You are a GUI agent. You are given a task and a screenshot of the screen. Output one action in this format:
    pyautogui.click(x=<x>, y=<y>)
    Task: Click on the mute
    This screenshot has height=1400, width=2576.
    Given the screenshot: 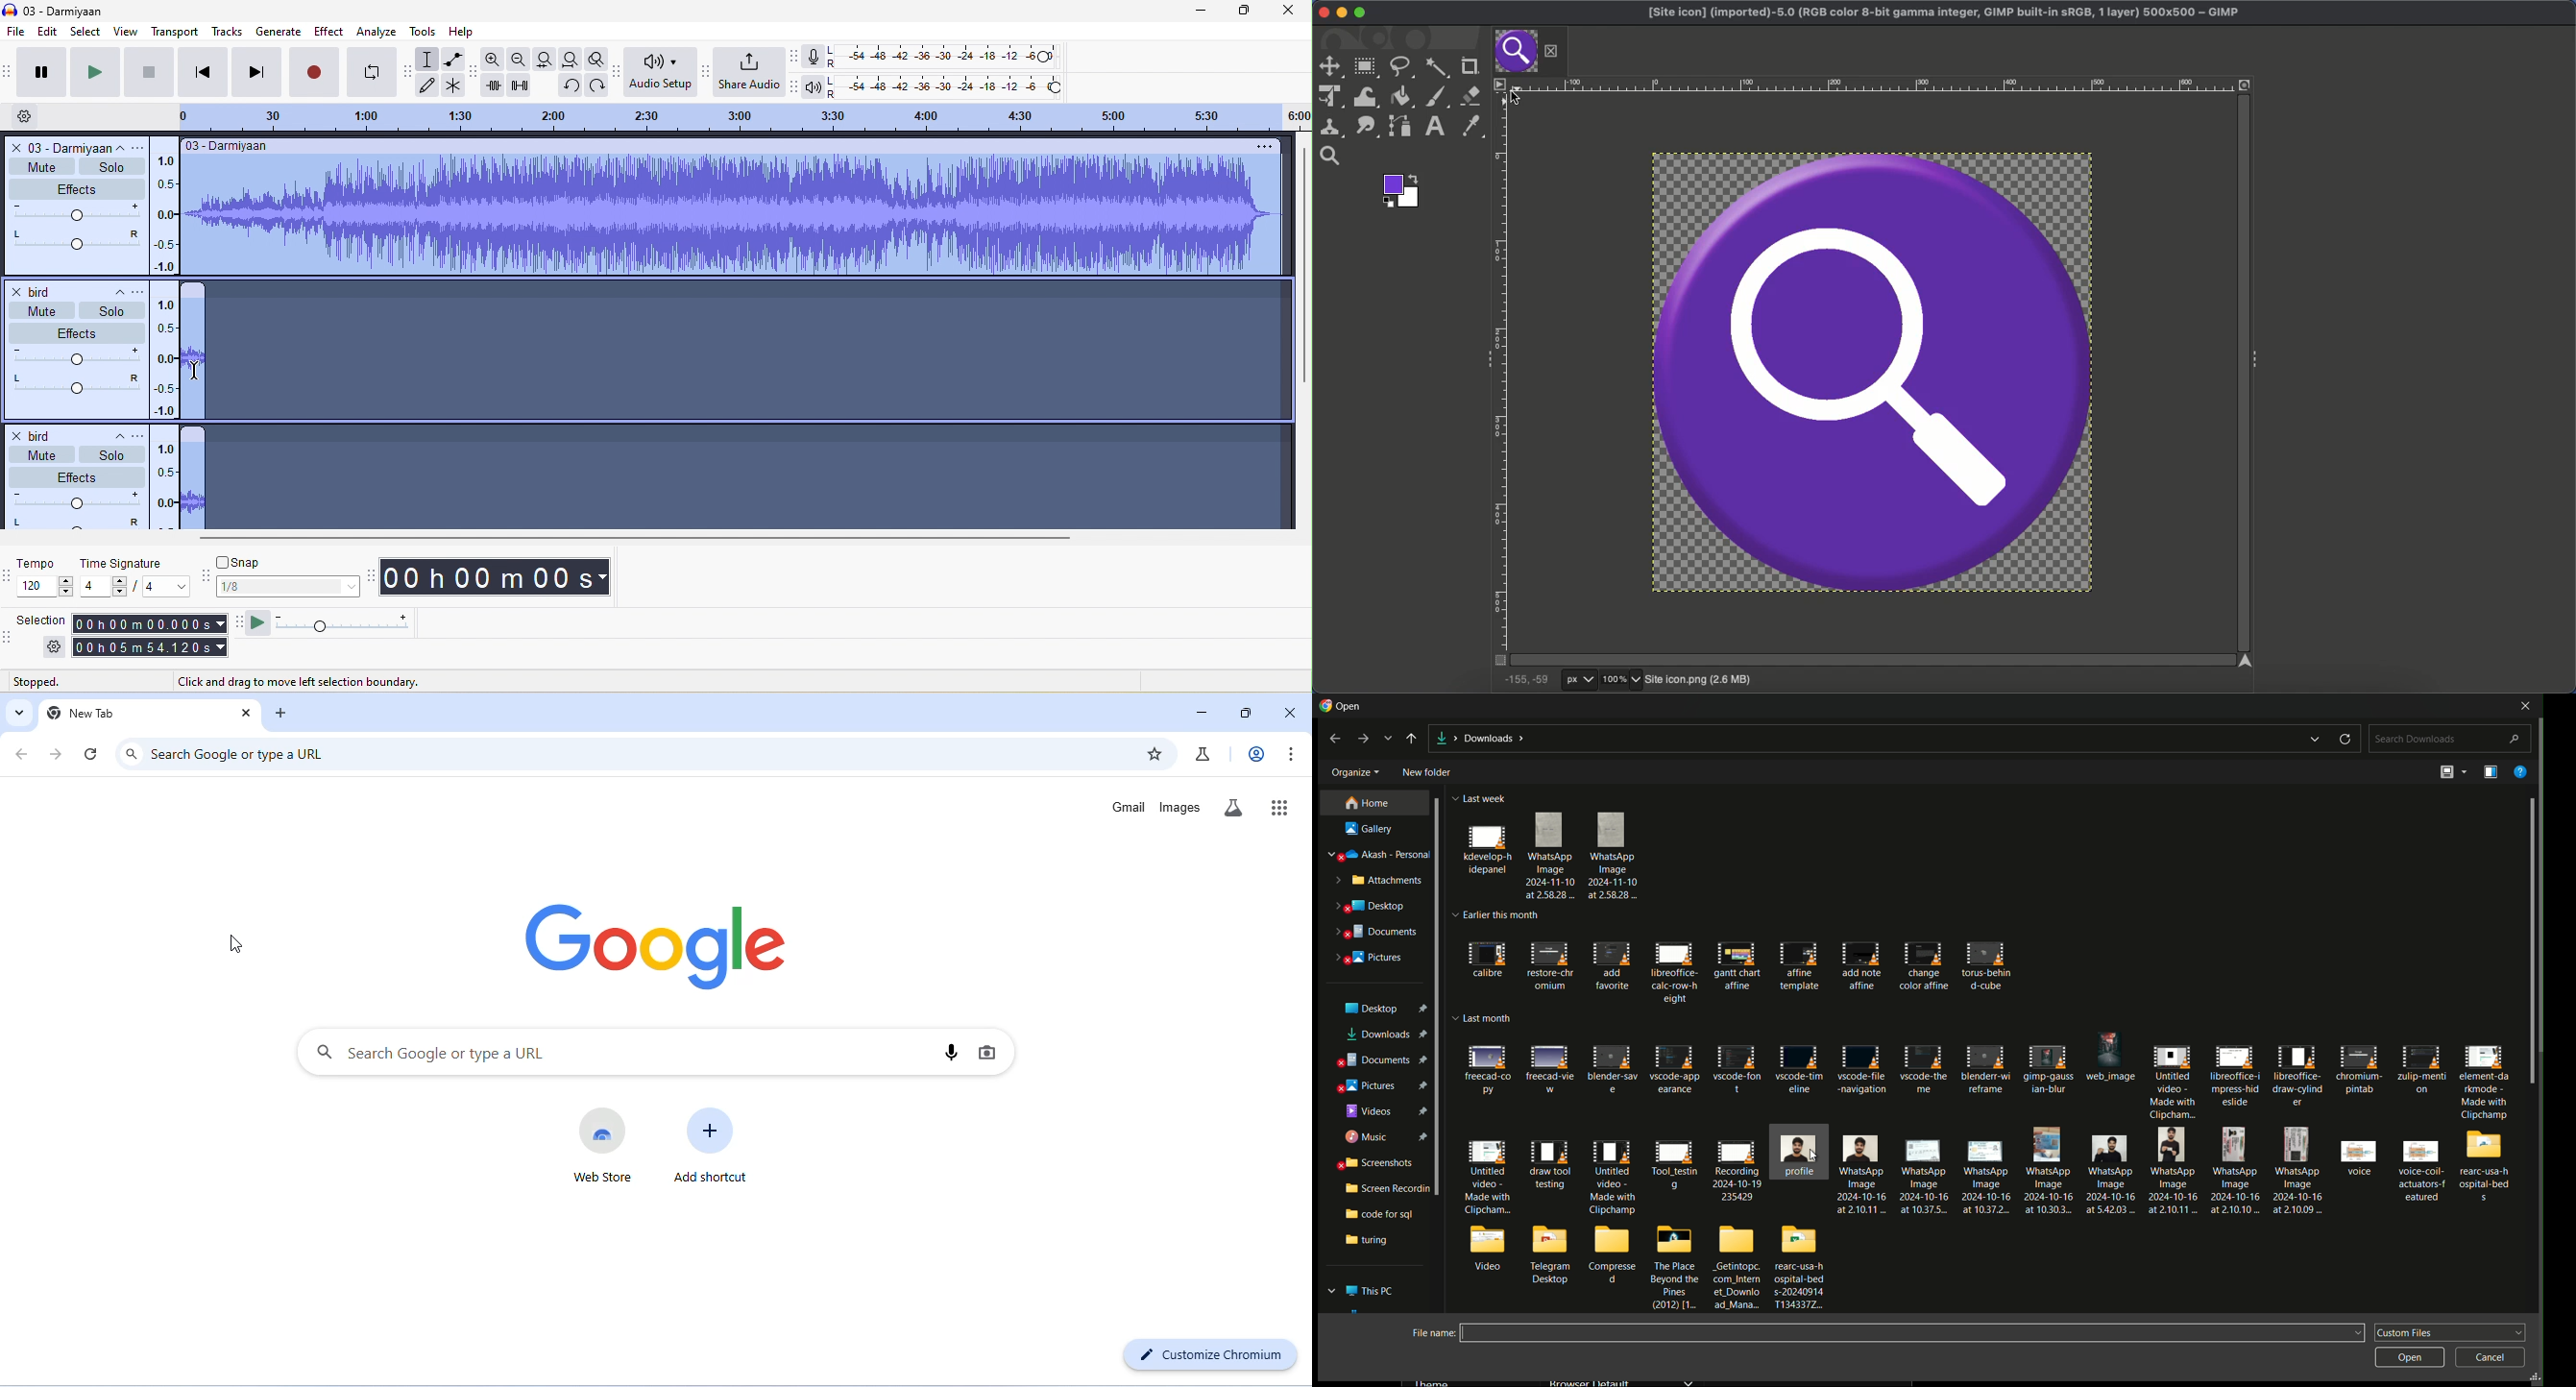 What is the action you would take?
    pyautogui.click(x=37, y=311)
    